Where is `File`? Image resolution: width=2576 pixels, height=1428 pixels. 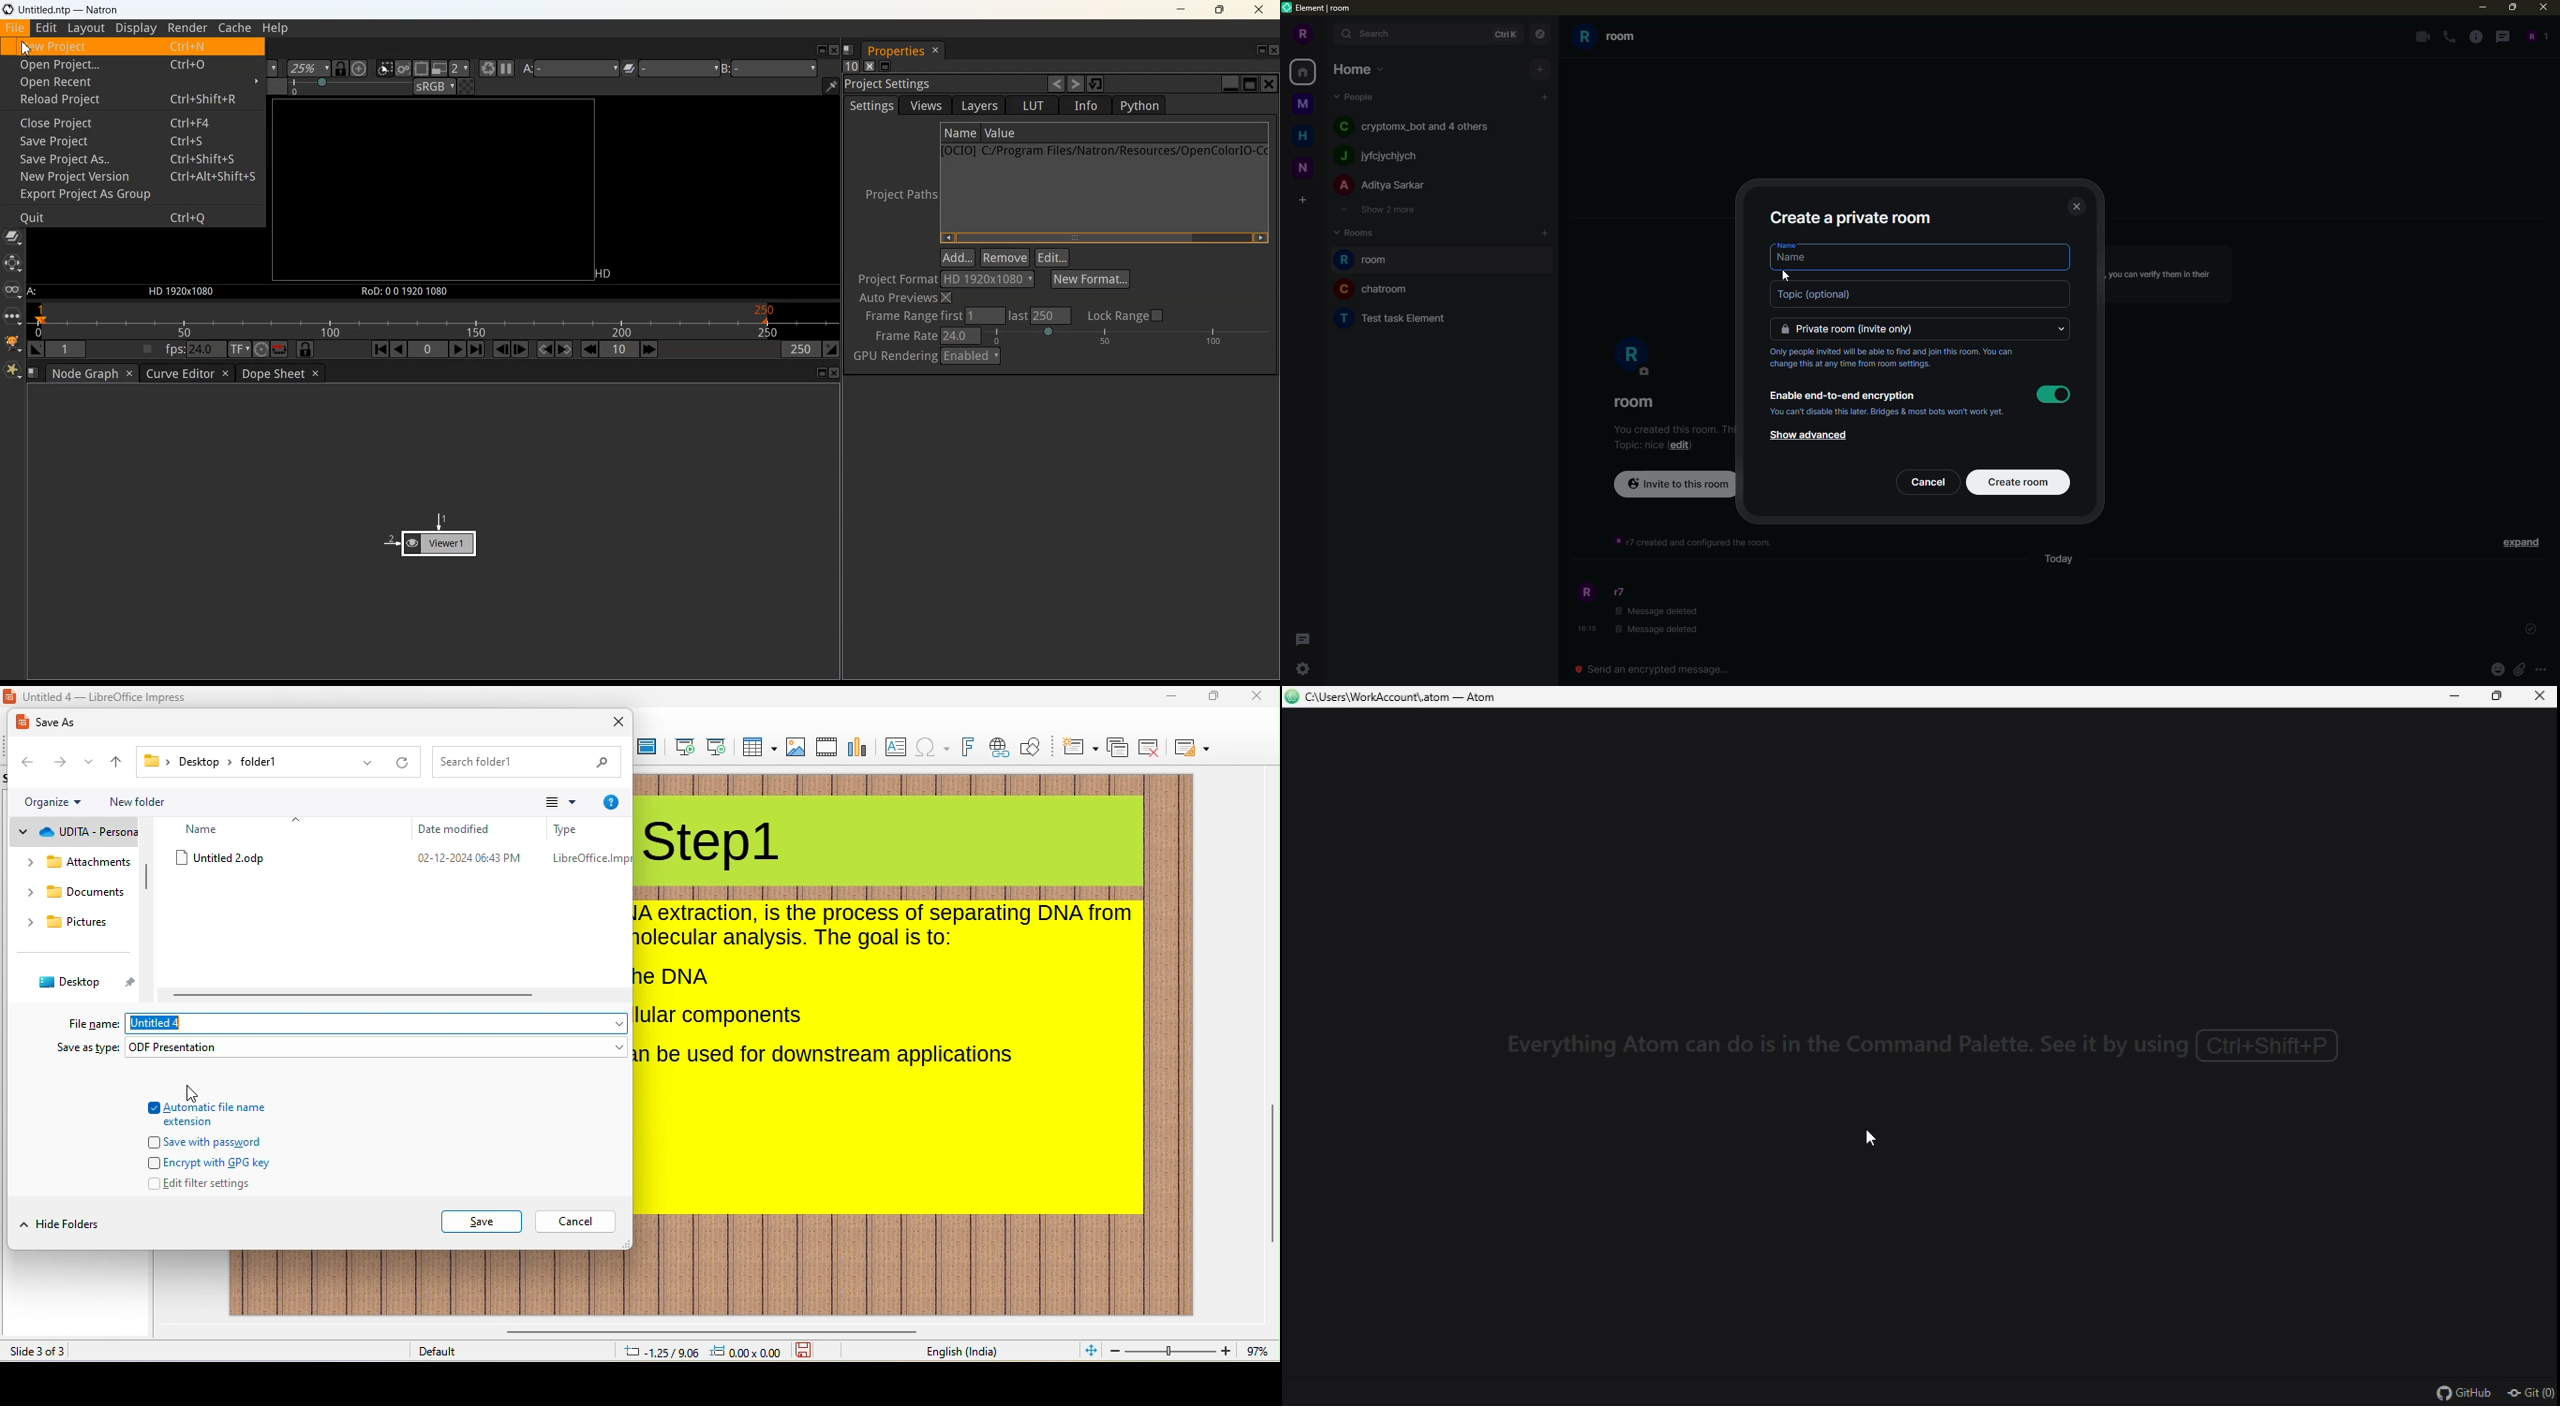 File is located at coordinates (15, 28).